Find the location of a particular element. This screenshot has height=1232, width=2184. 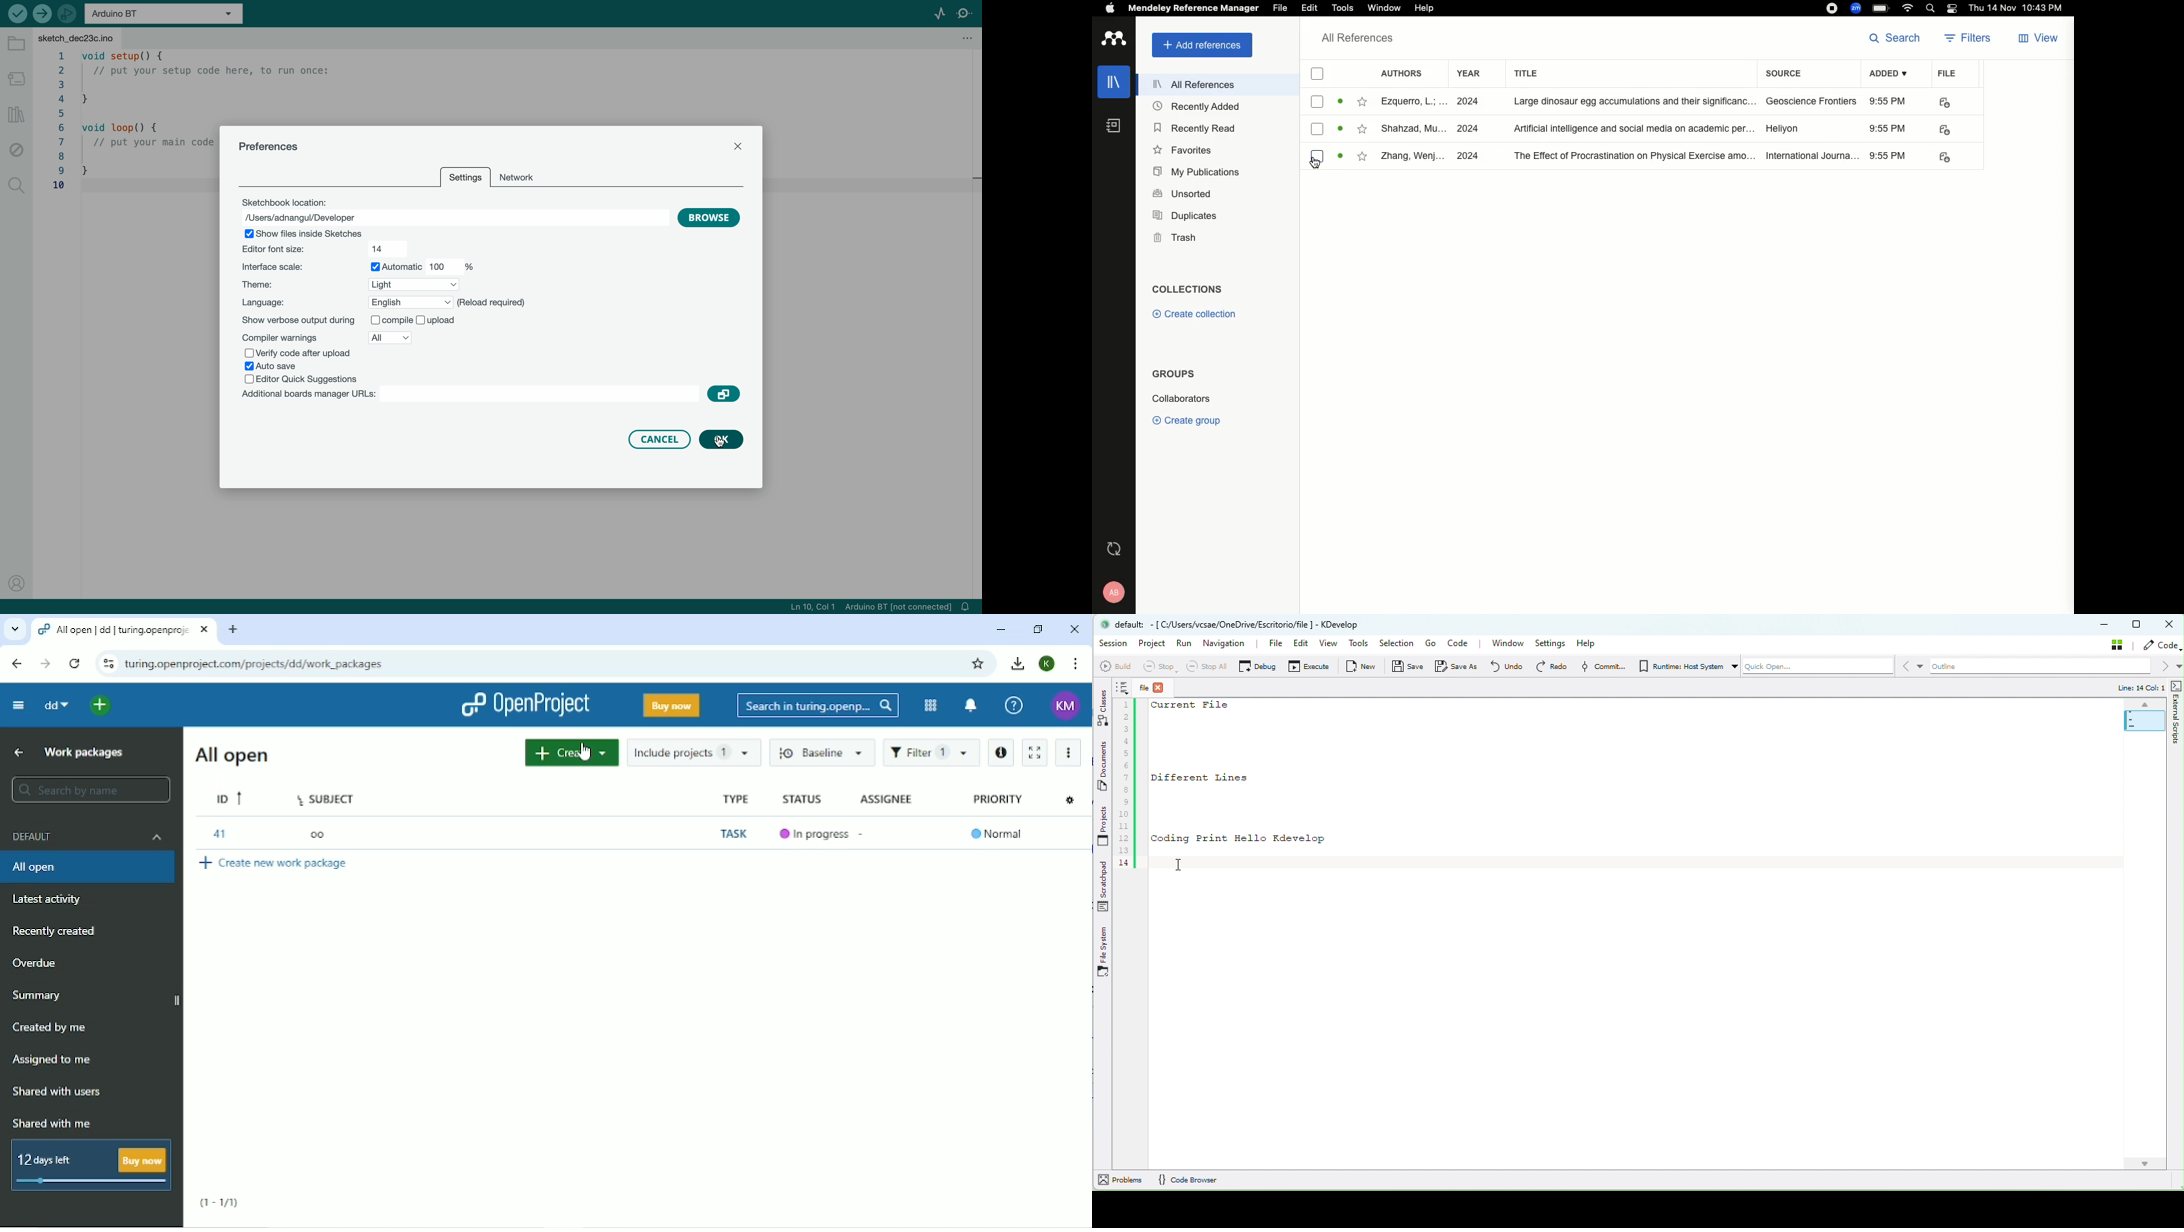

Created by me is located at coordinates (51, 1028).